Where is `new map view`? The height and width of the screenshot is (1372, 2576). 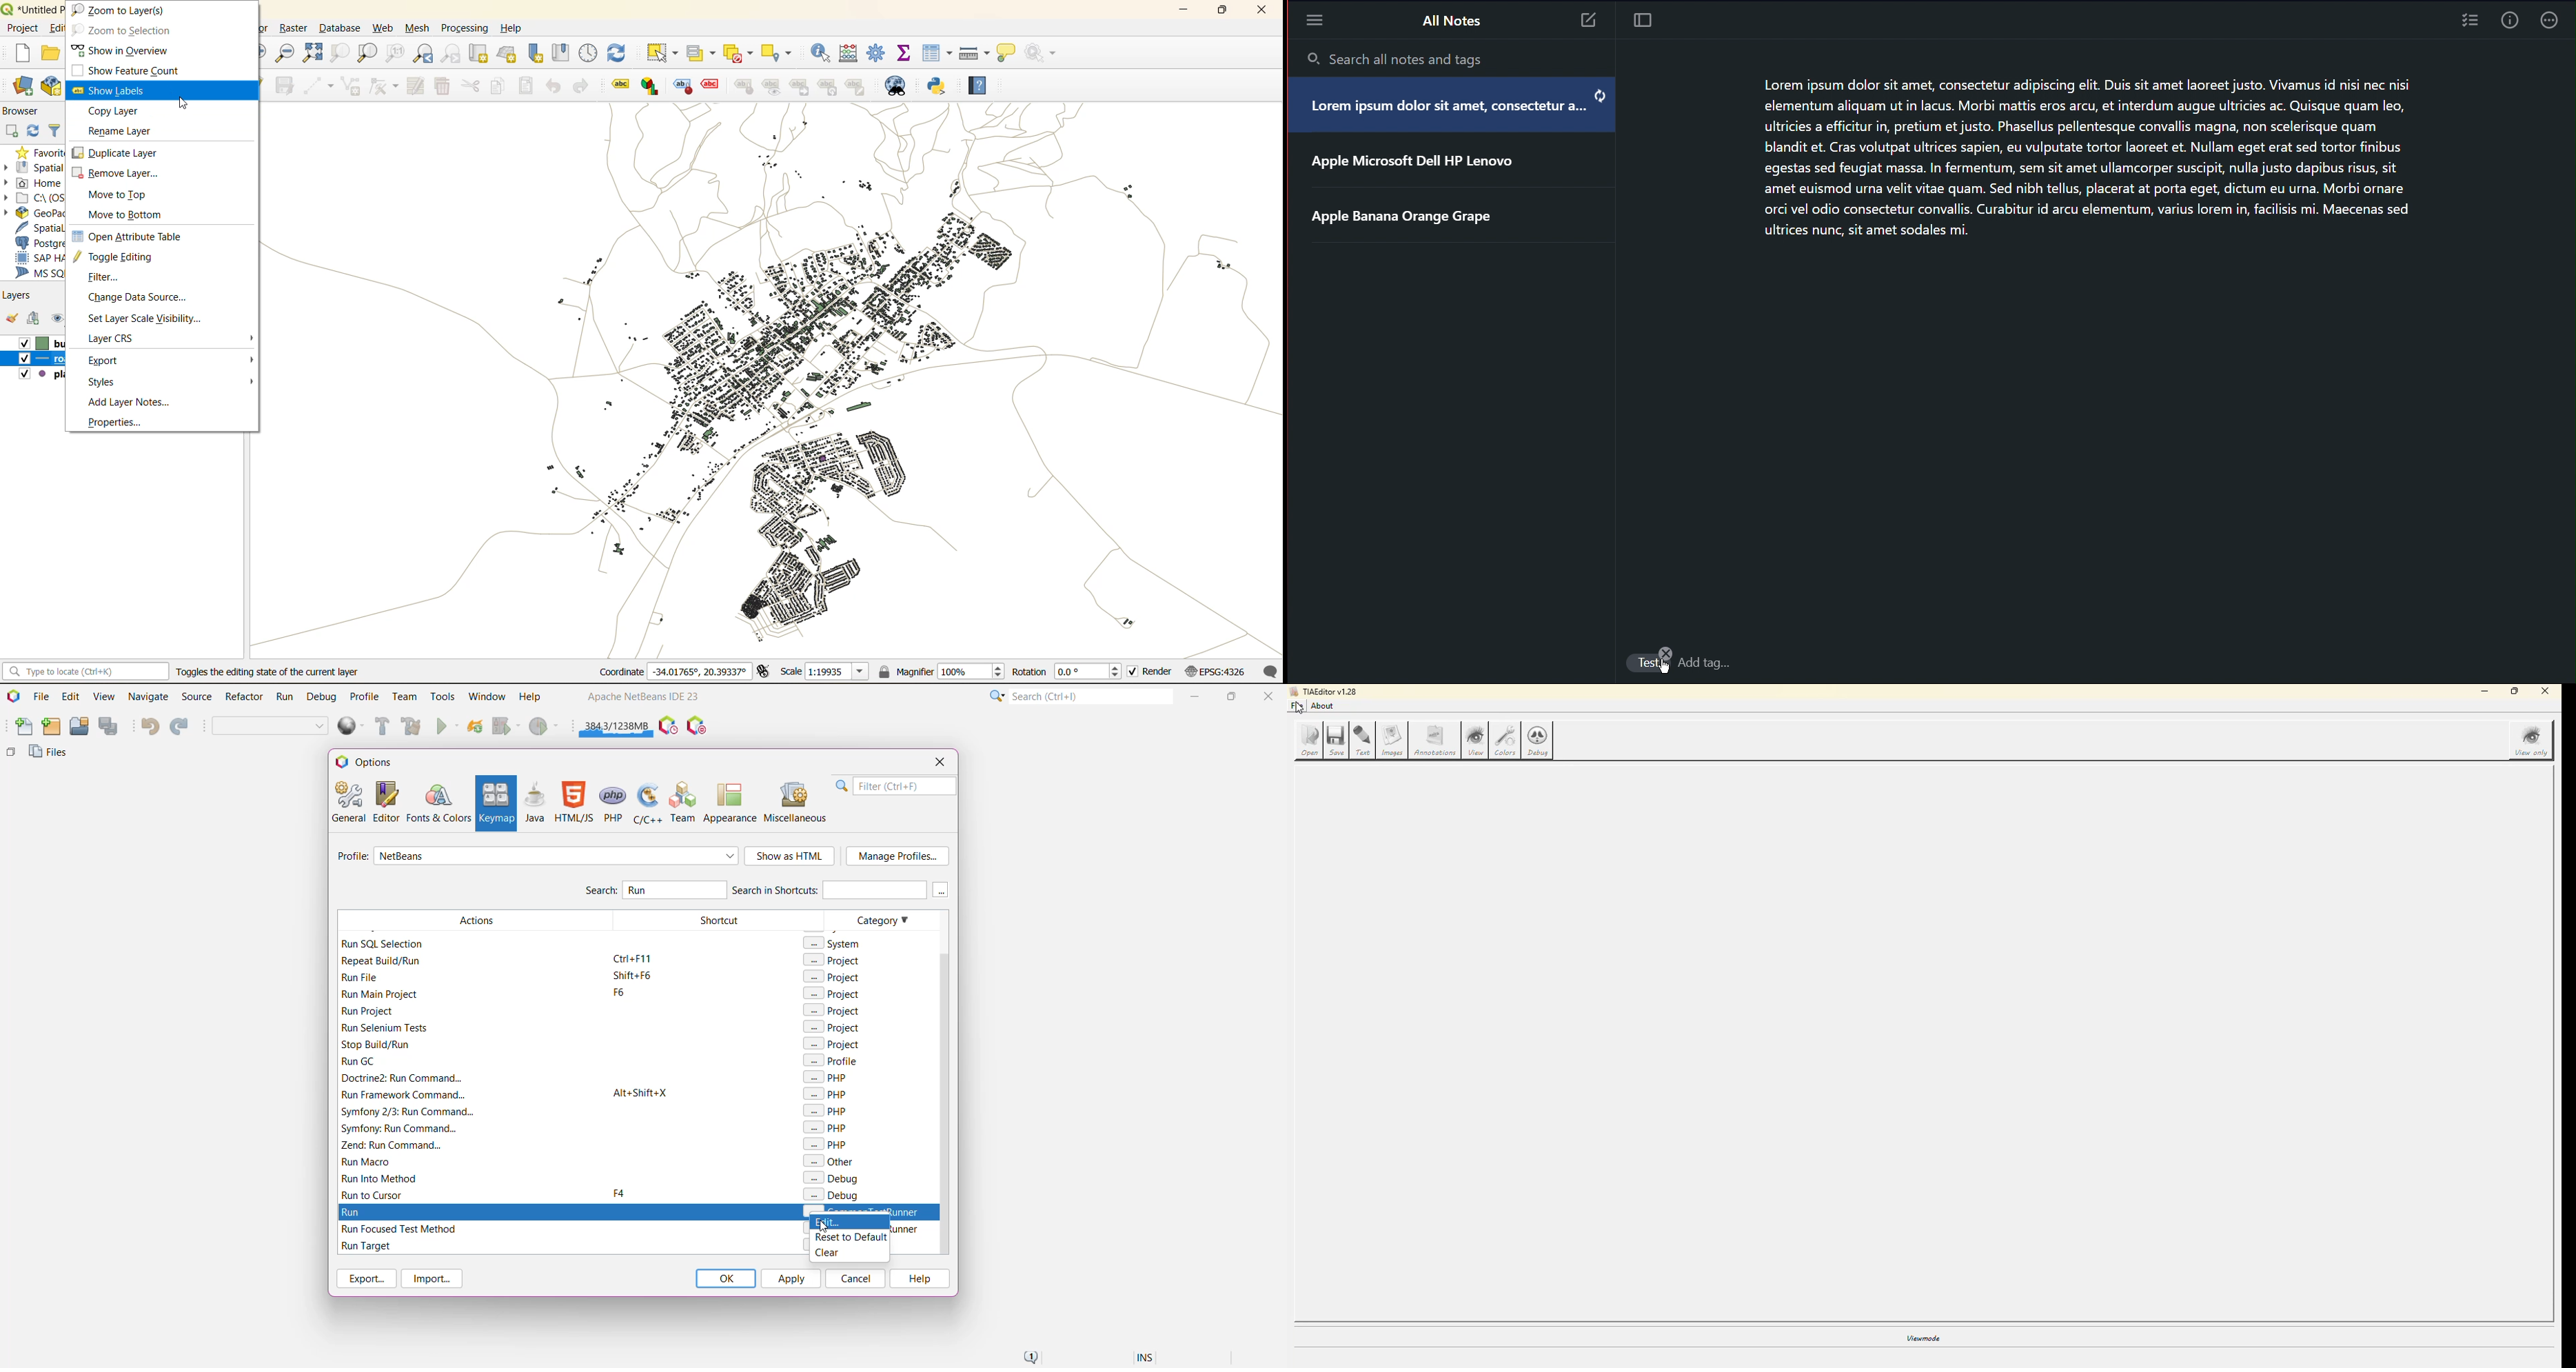 new map view is located at coordinates (479, 56).